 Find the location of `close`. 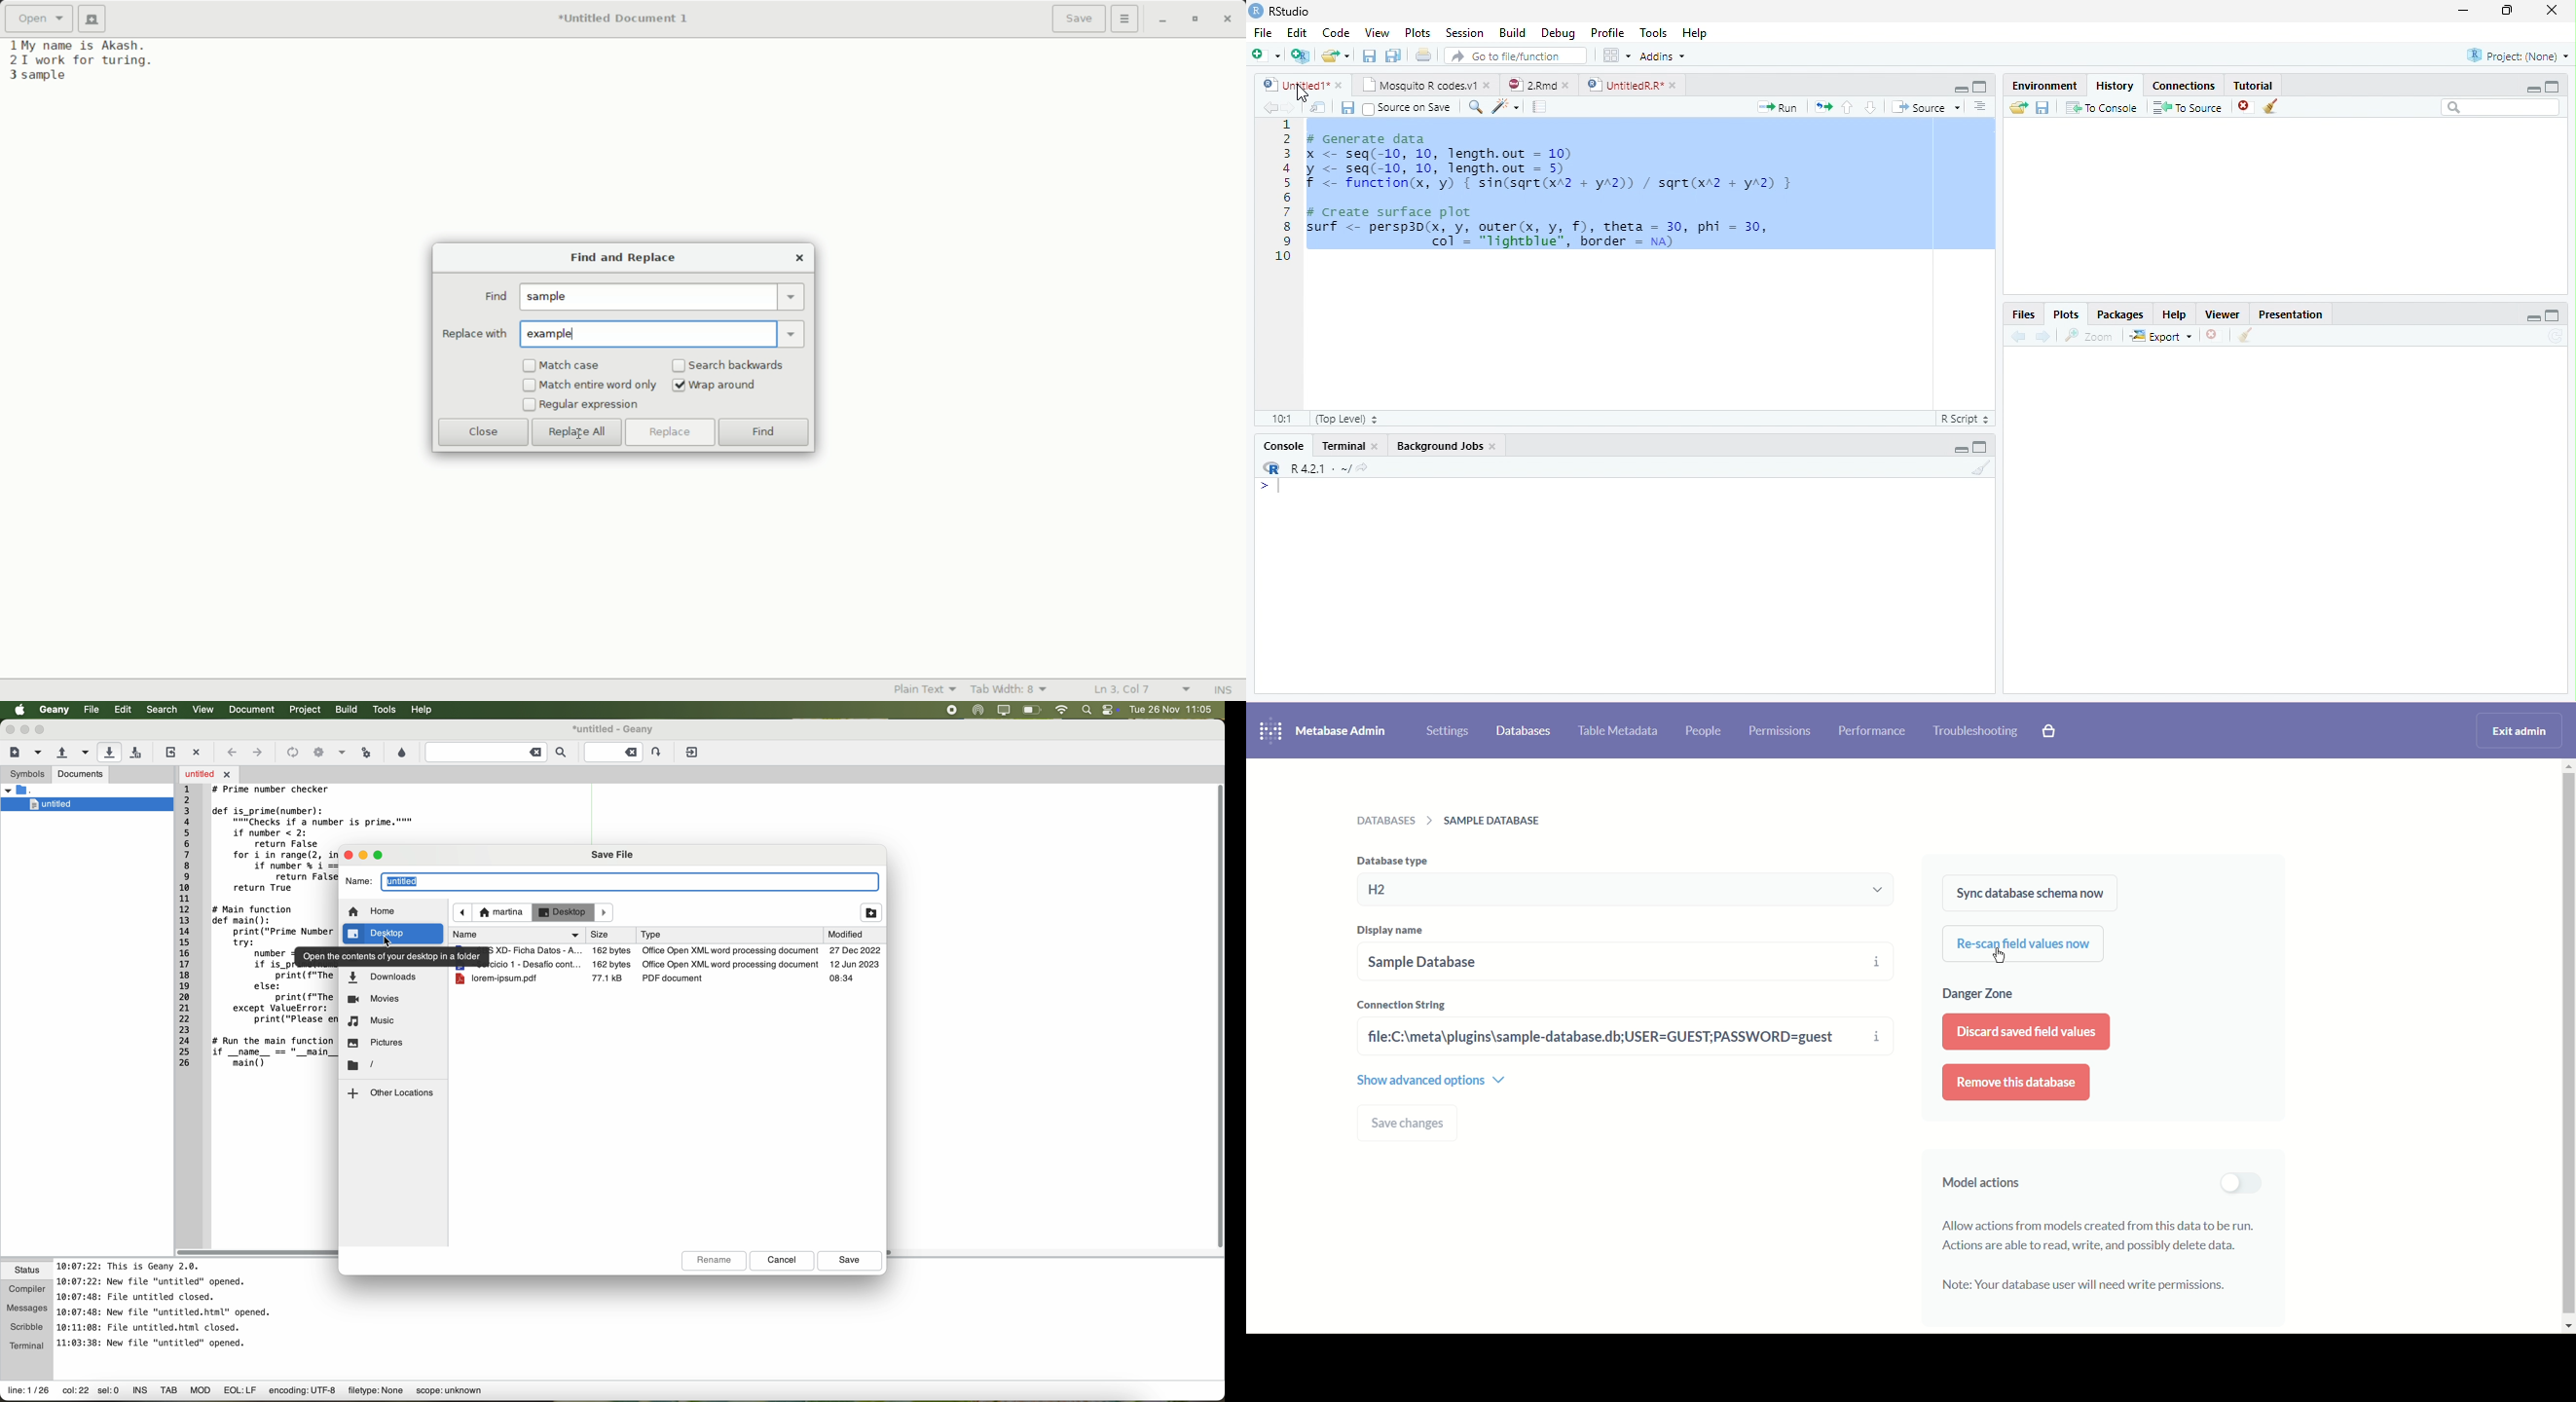

close is located at coordinates (1488, 85).